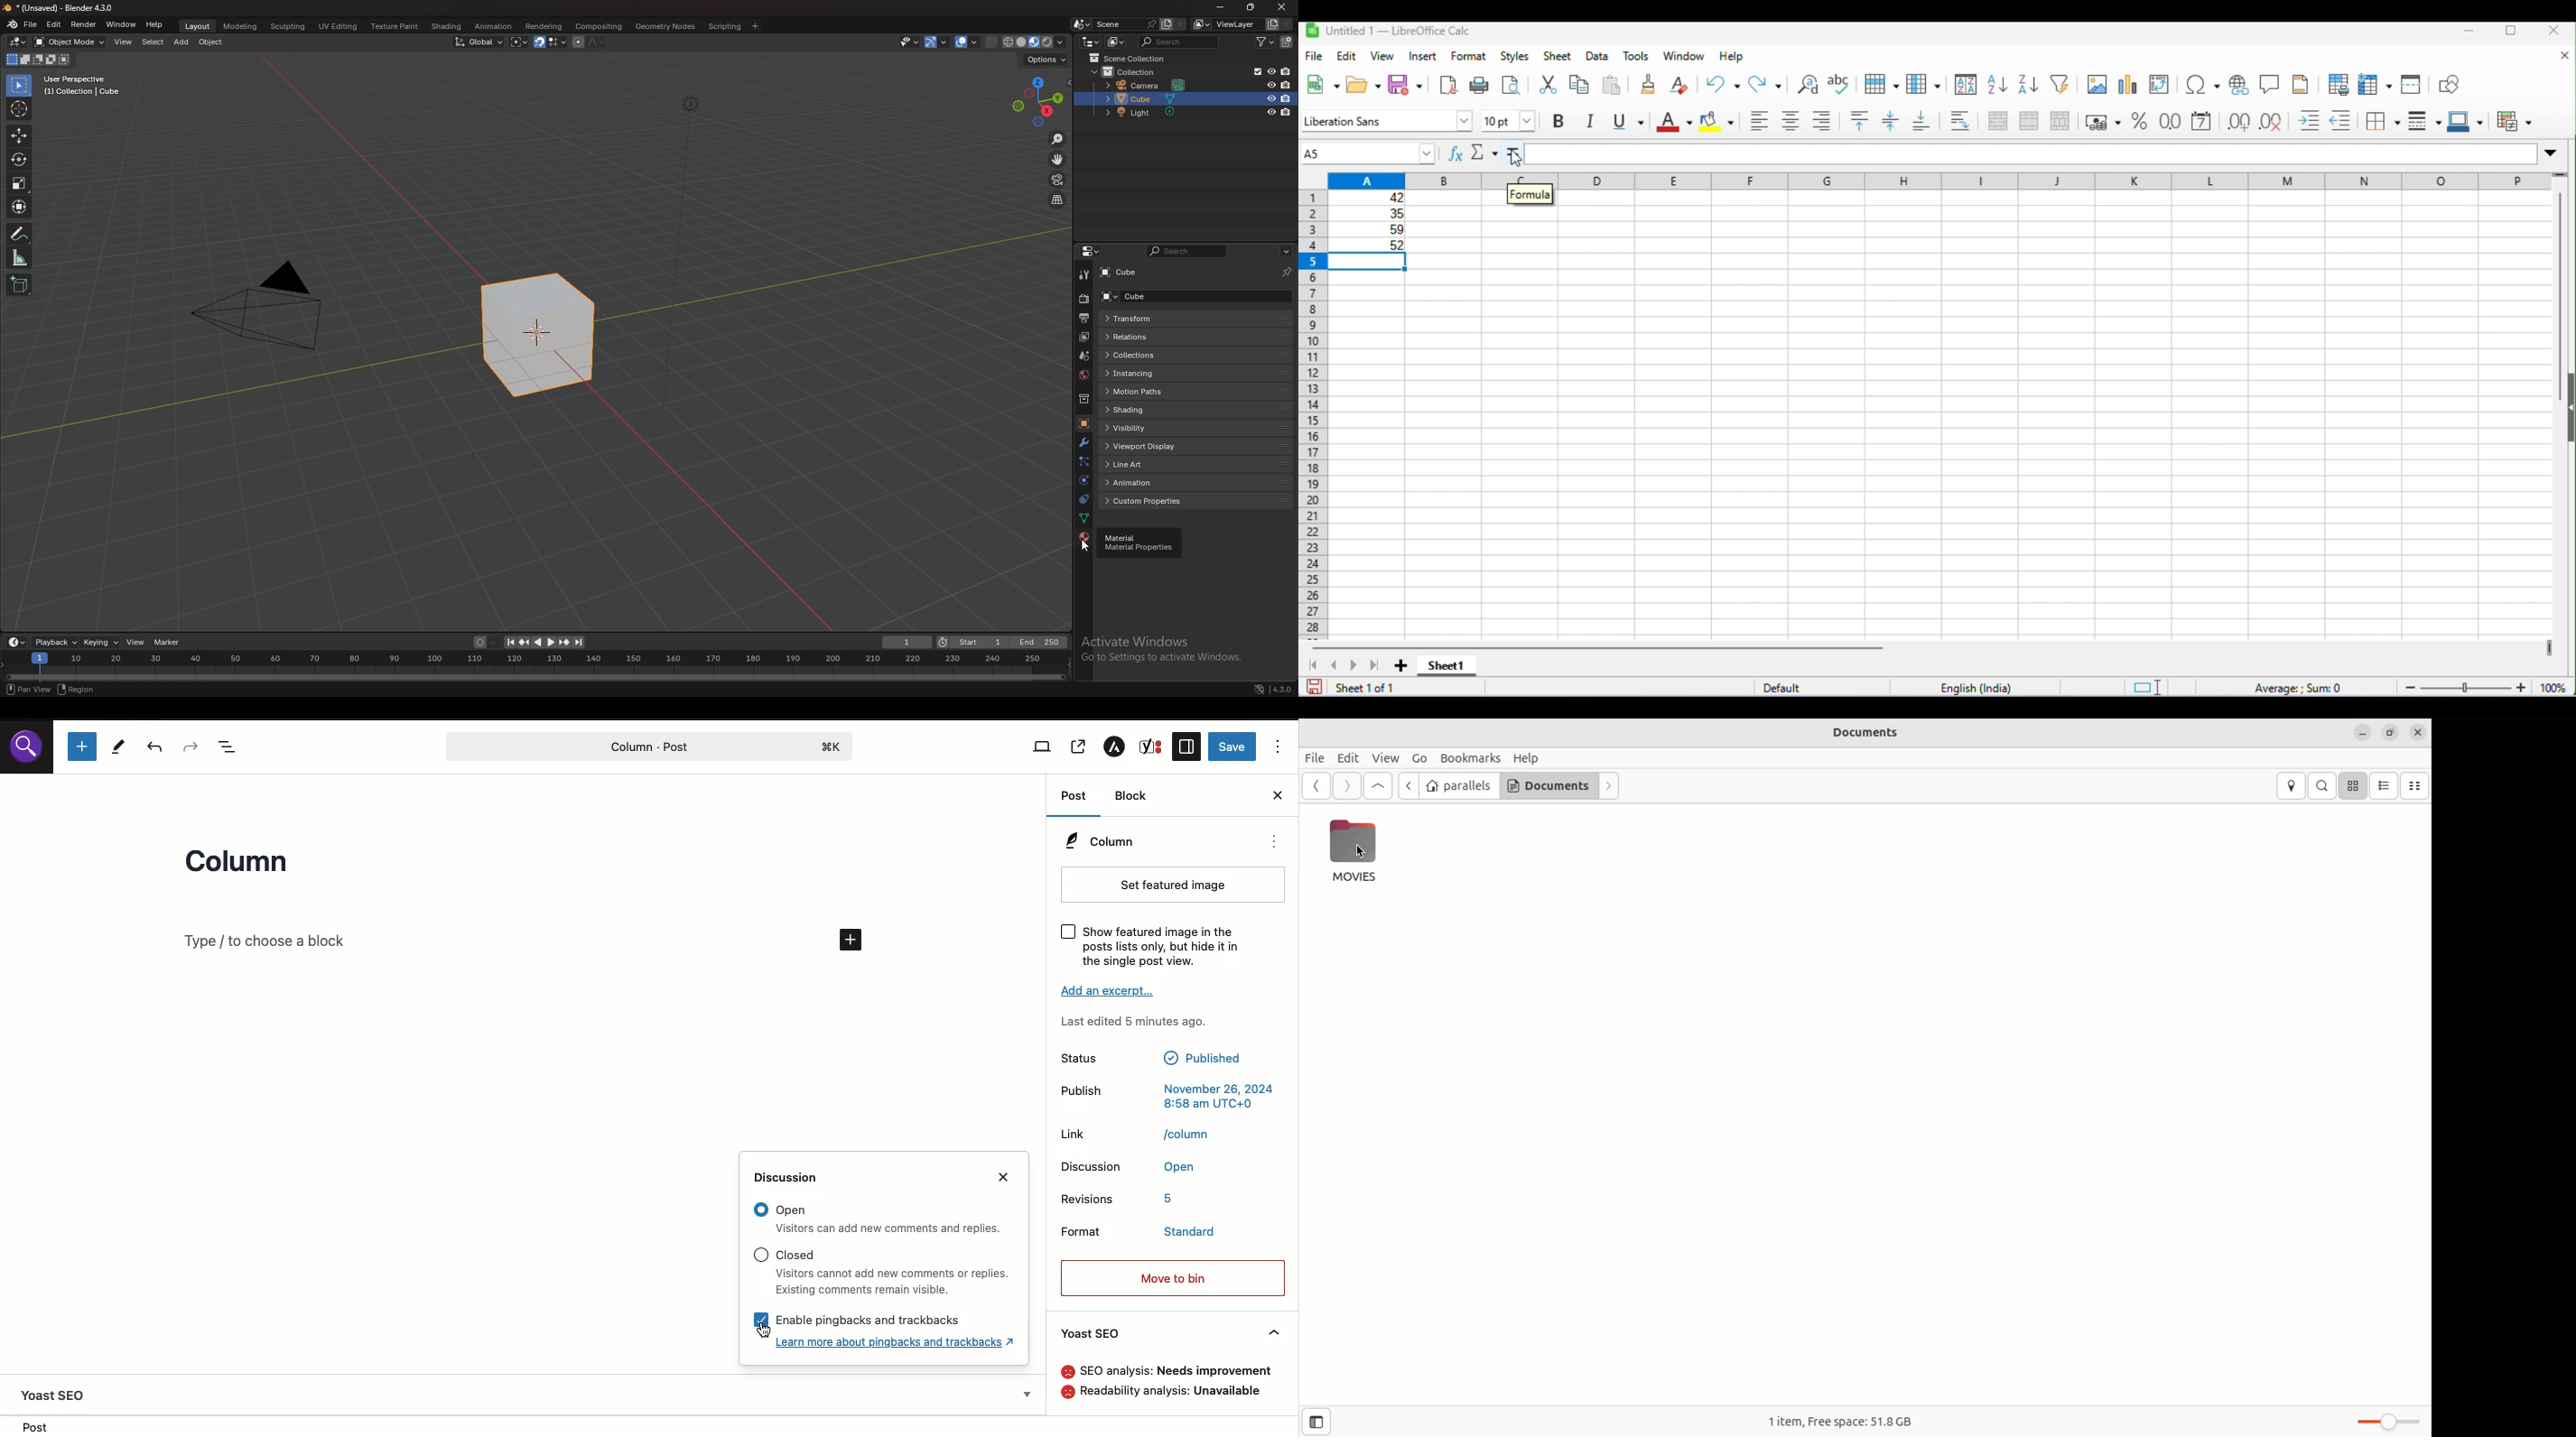 Image resolution: width=2576 pixels, height=1456 pixels. I want to click on Redo, so click(191, 746).